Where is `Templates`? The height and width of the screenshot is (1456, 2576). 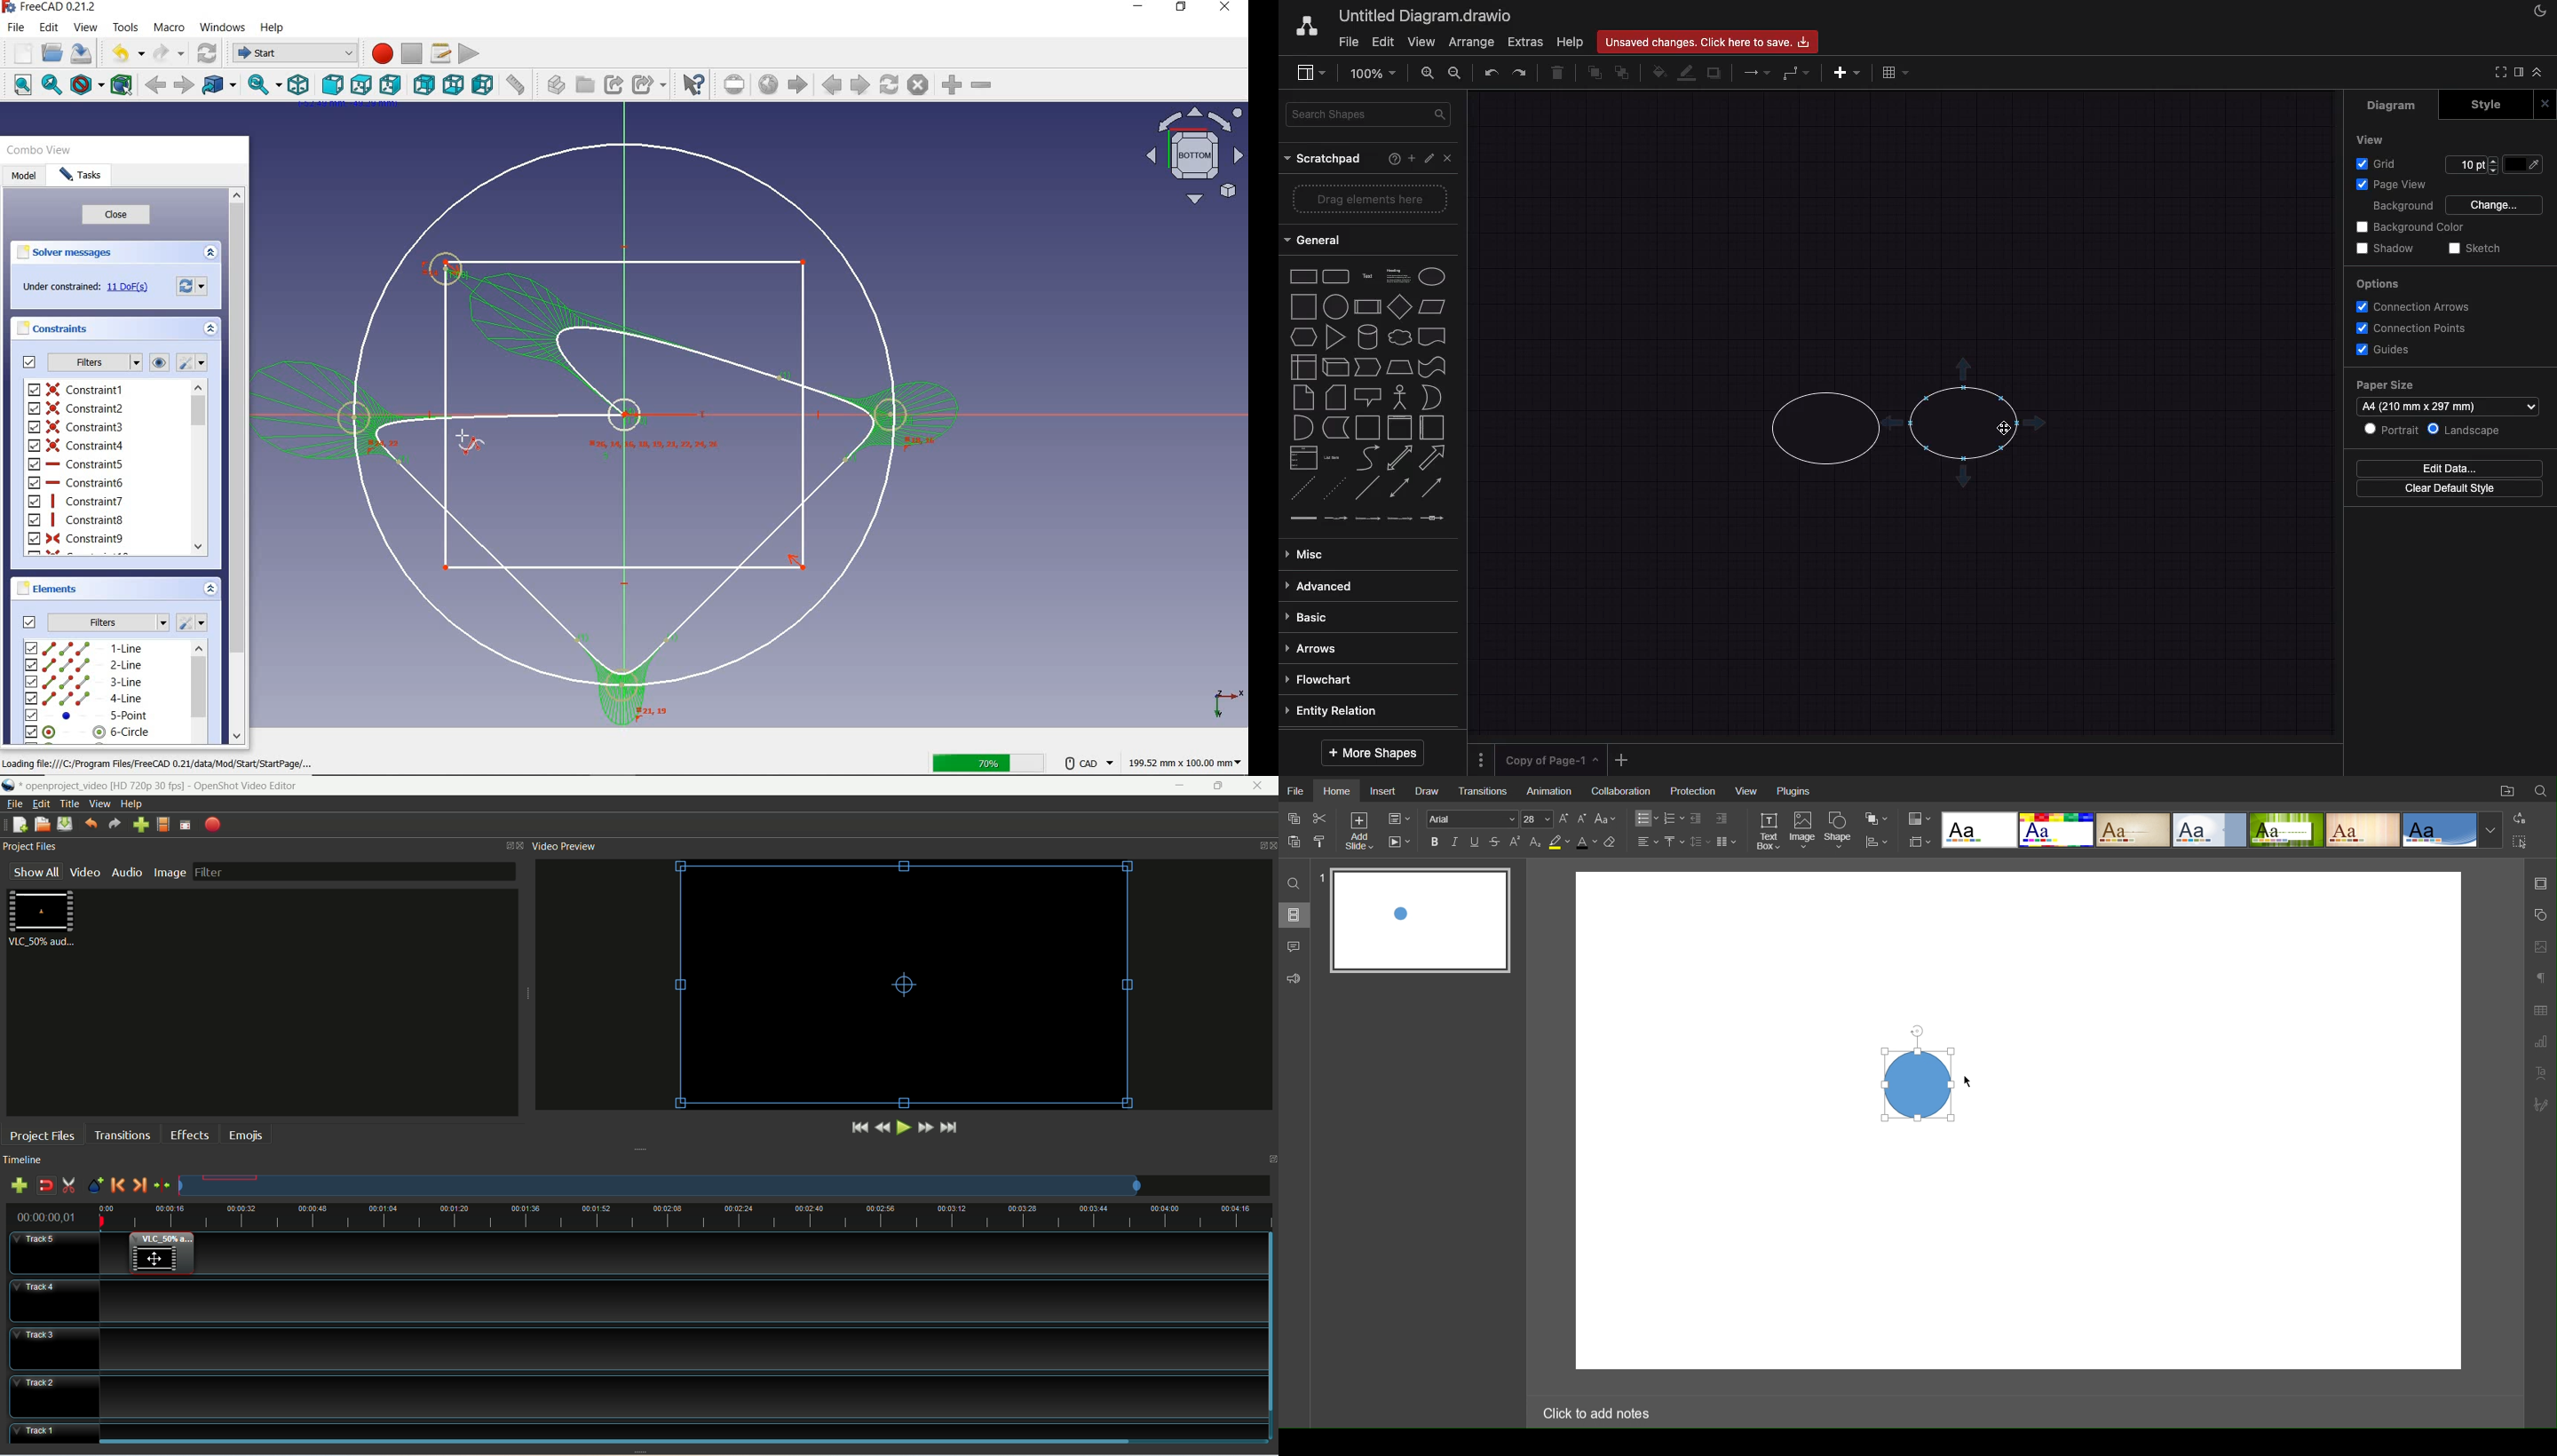 Templates is located at coordinates (2223, 830).